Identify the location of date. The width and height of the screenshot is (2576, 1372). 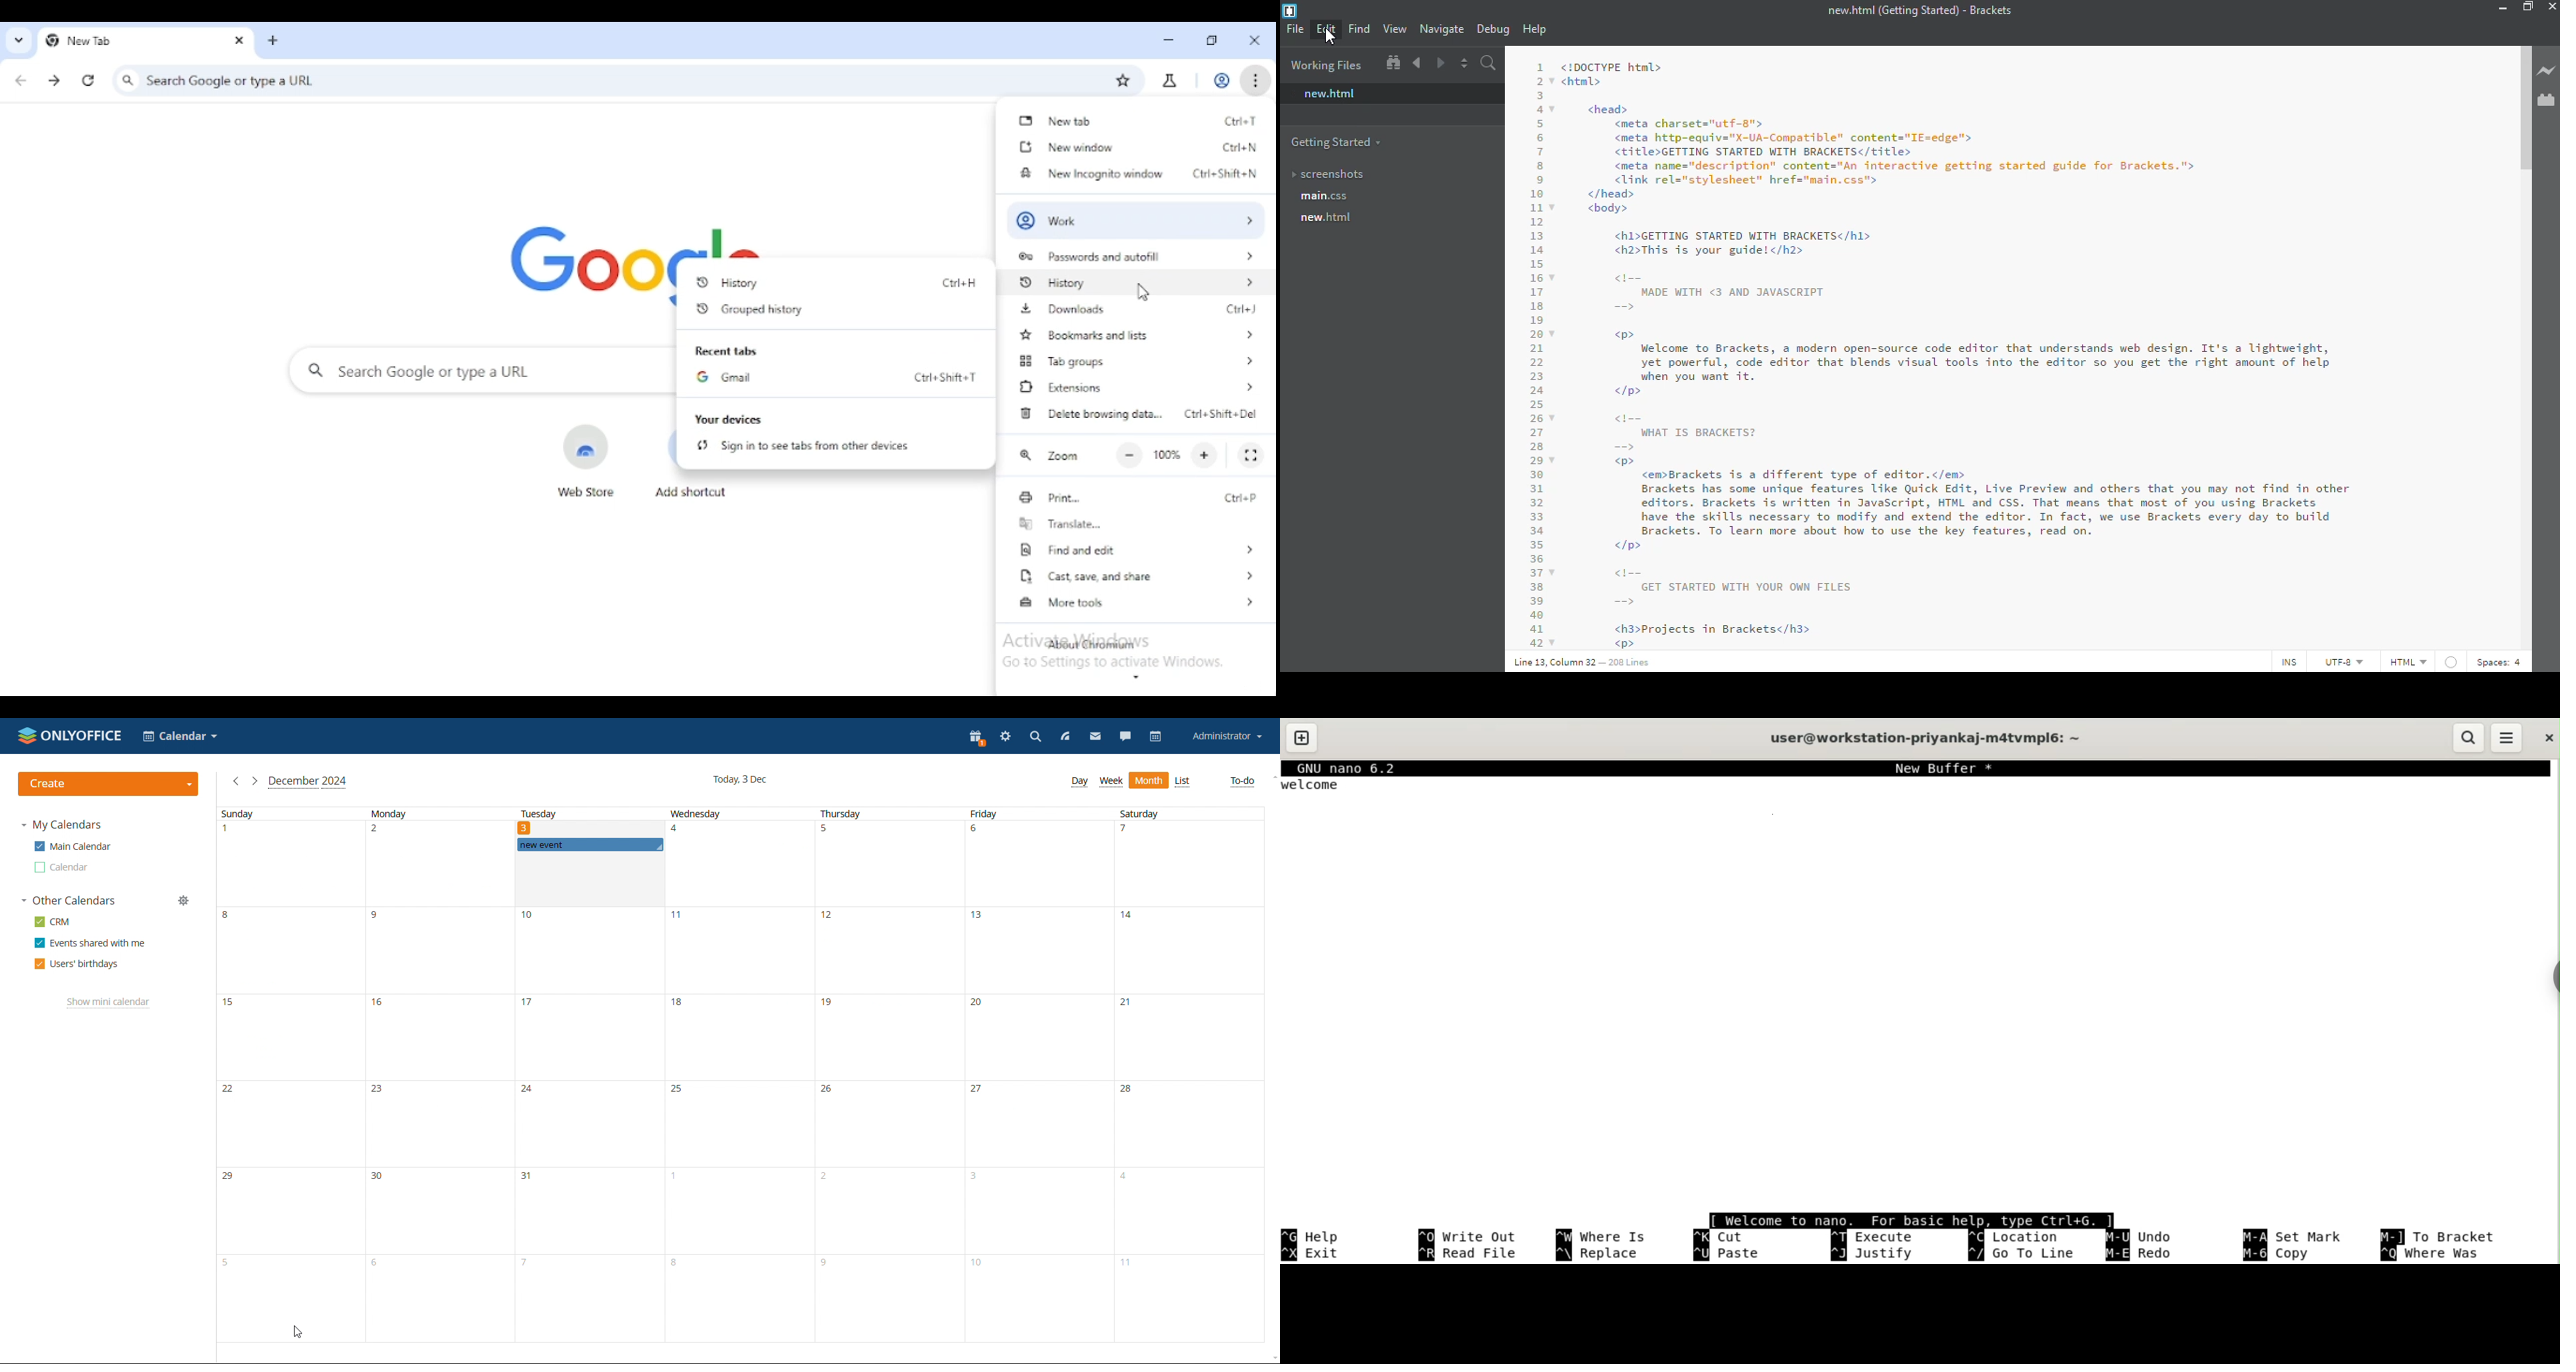
(526, 827).